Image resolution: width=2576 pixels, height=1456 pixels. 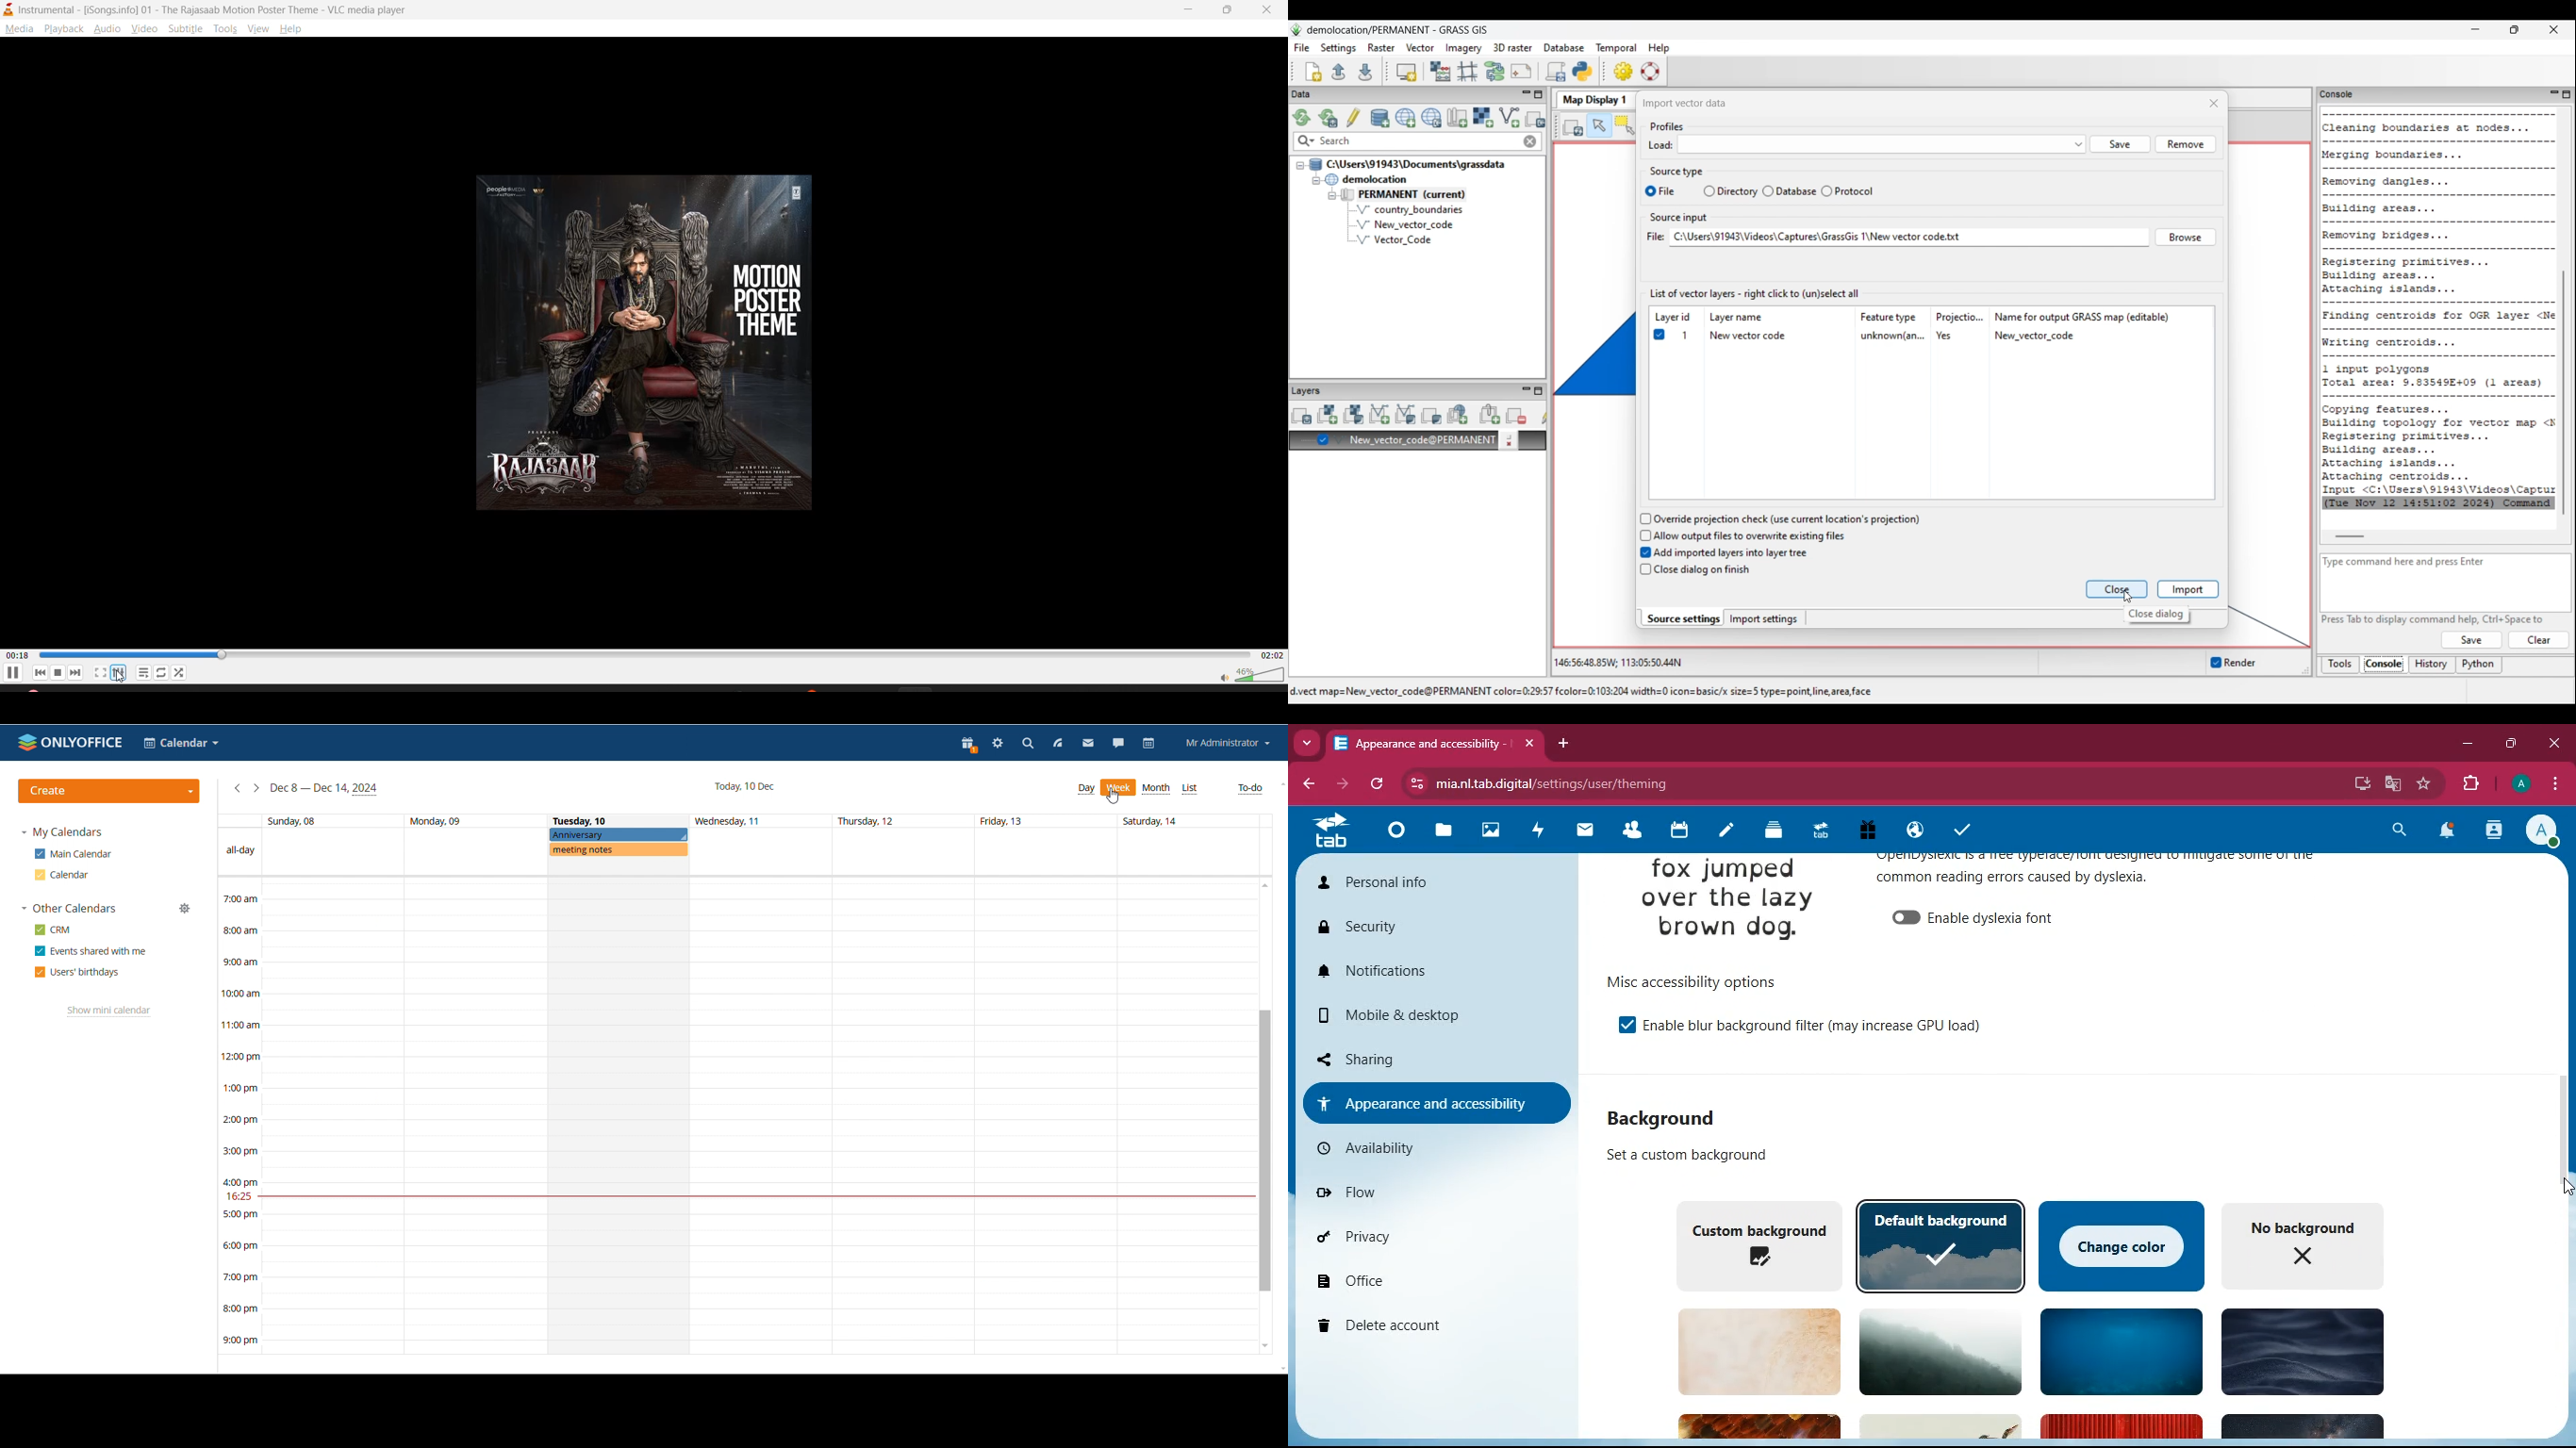 What do you see at coordinates (1150, 743) in the screenshot?
I see `calendar` at bounding box center [1150, 743].